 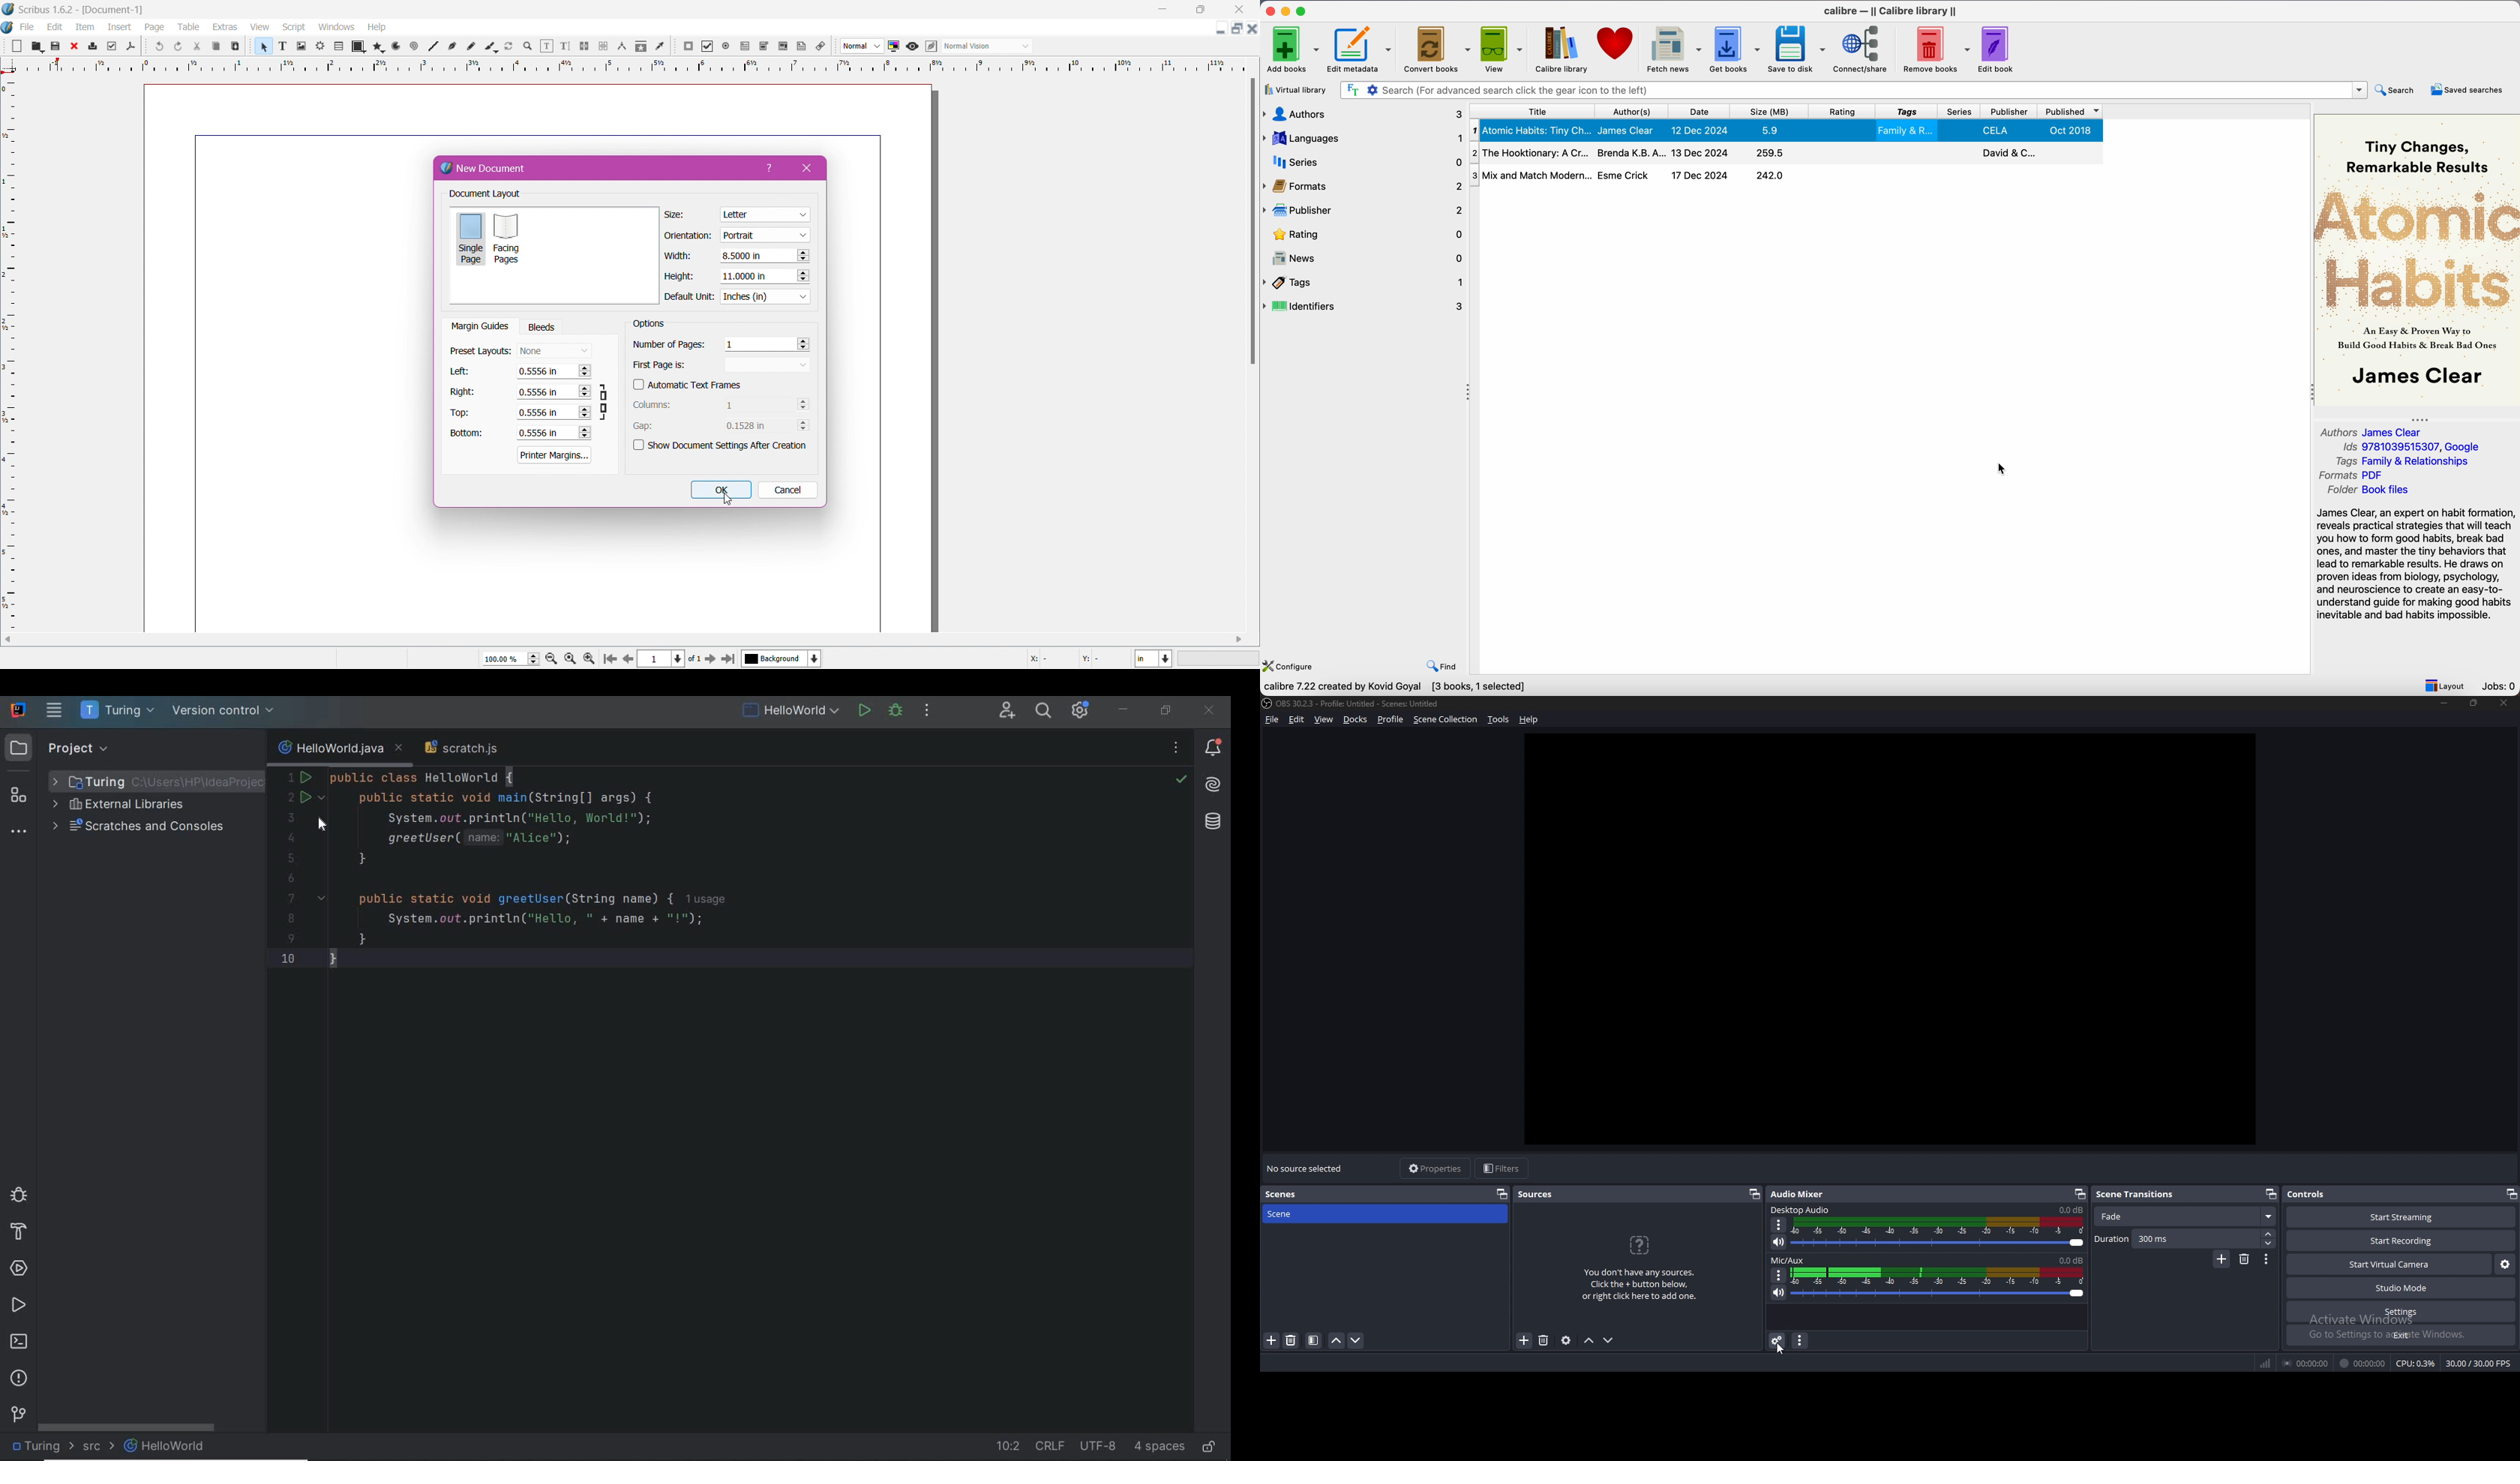 What do you see at coordinates (2246, 1259) in the screenshot?
I see `delete scene` at bounding box center [2246, 1259].